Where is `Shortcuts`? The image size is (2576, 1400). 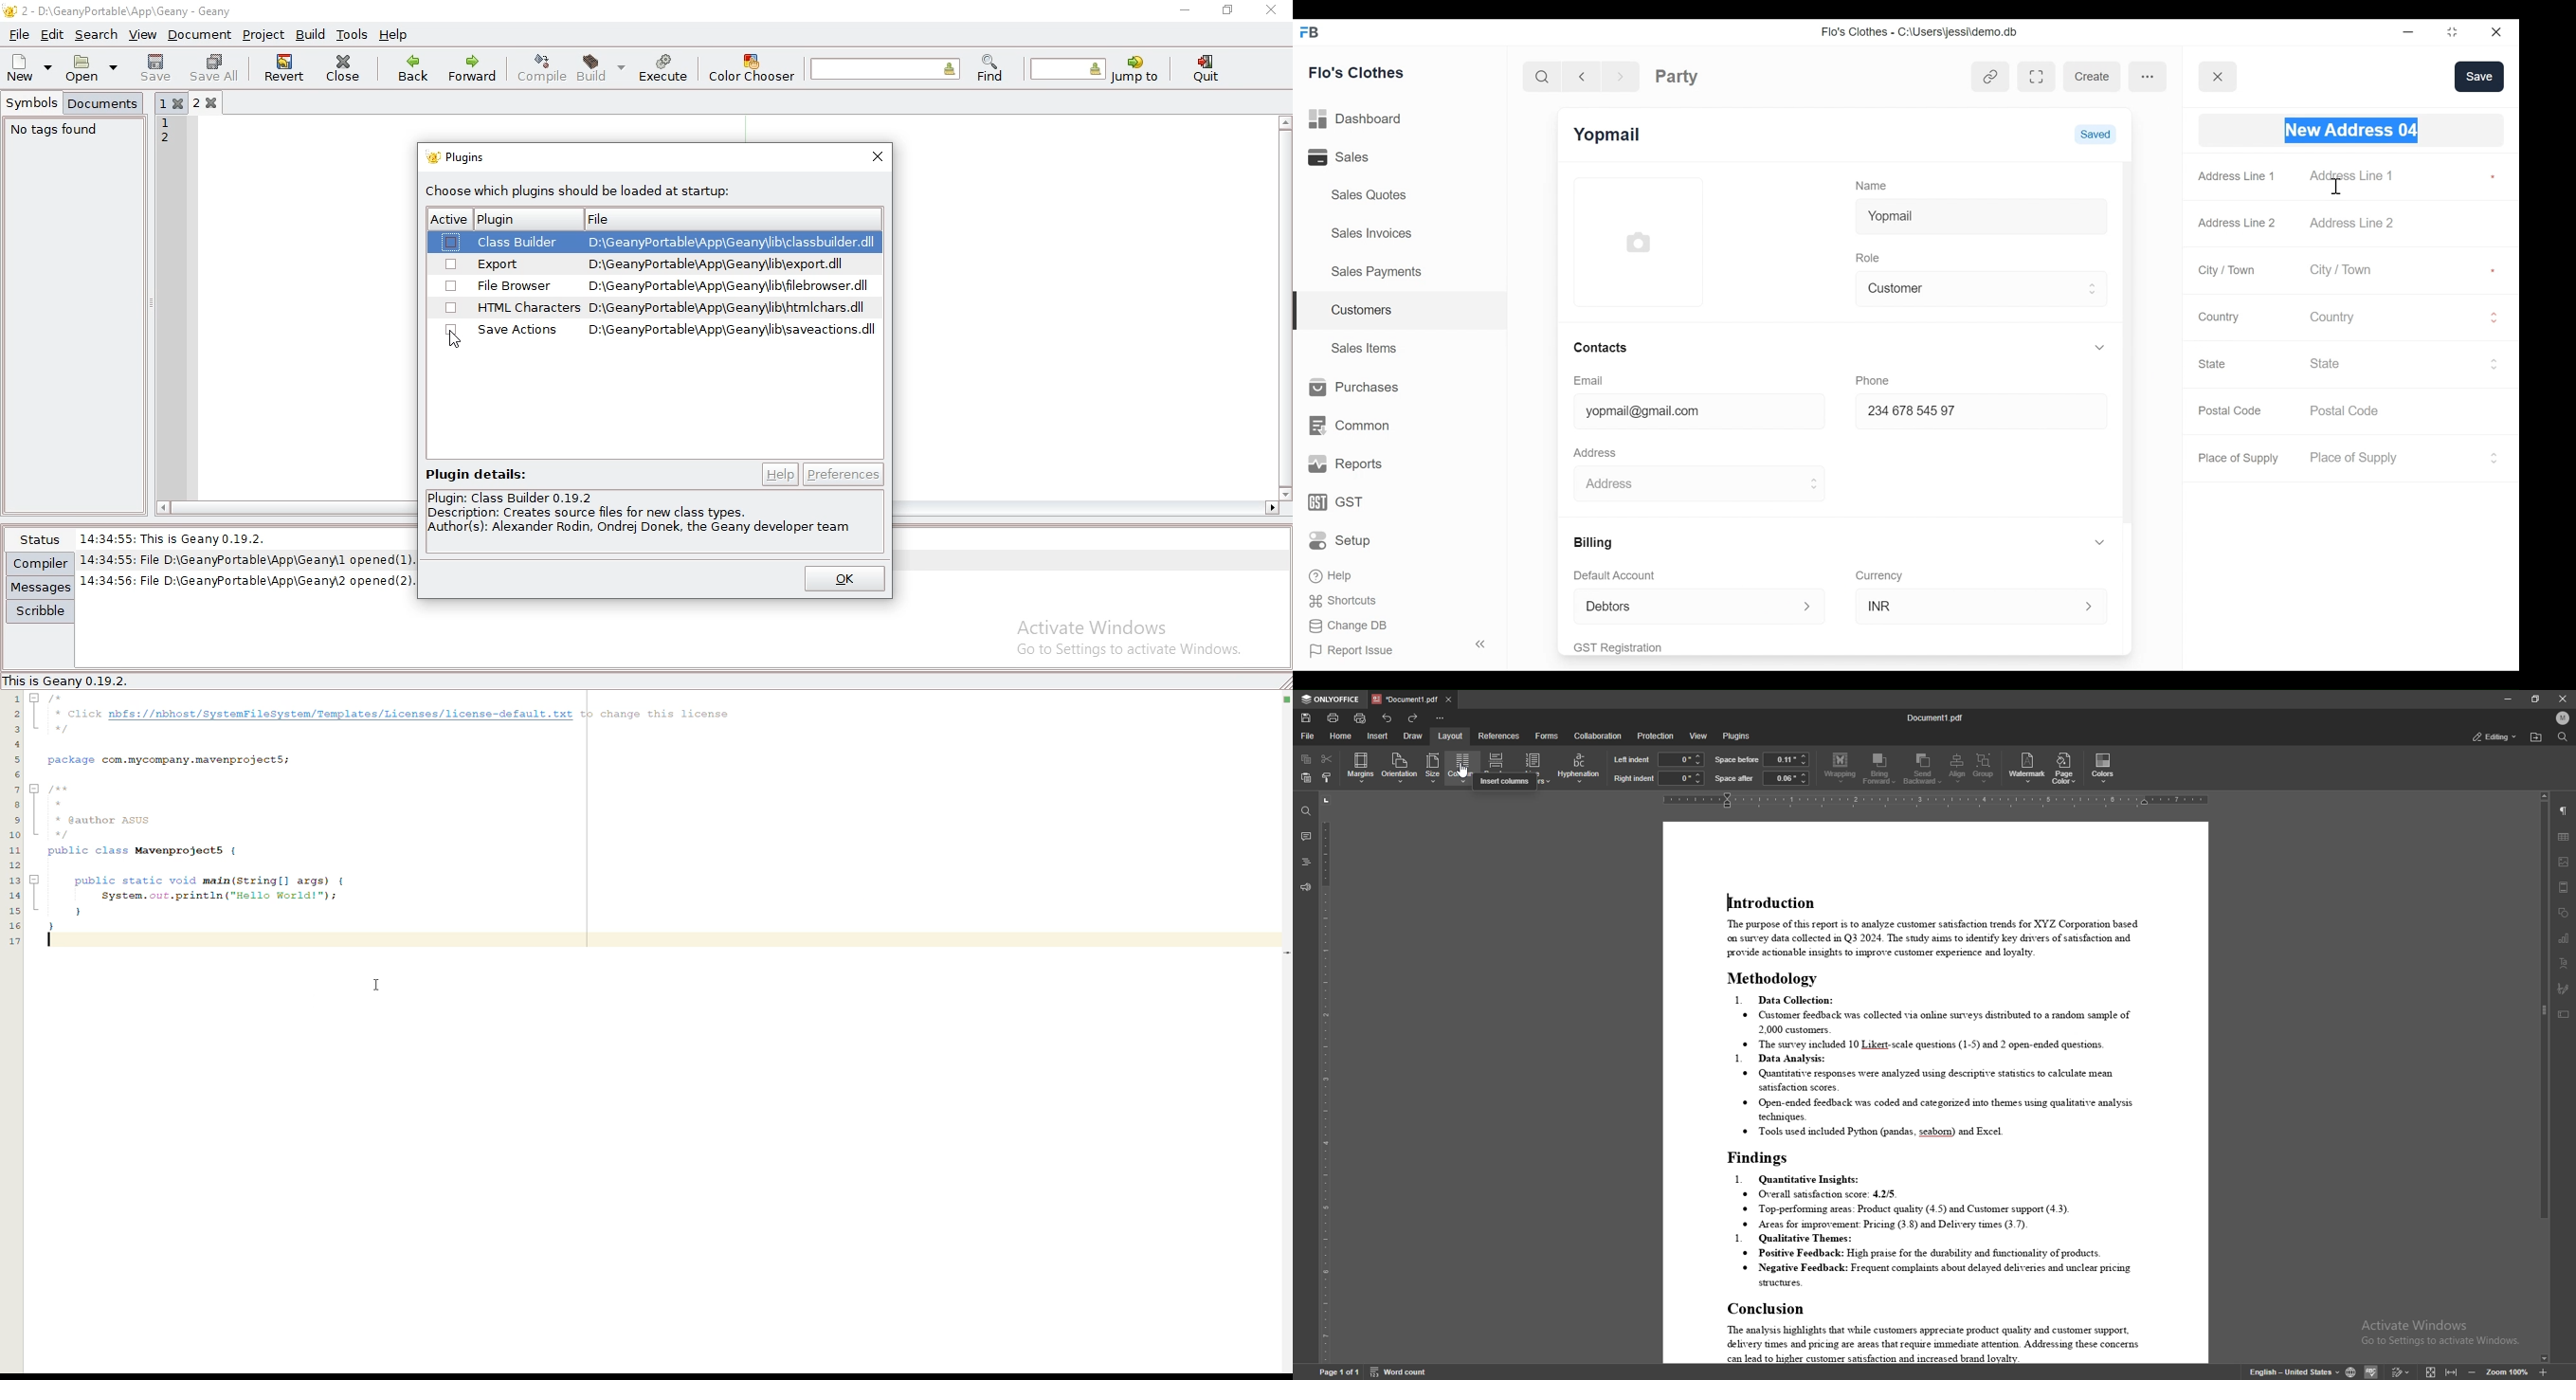
Shortcuts is located at coordinates (1339, 600).